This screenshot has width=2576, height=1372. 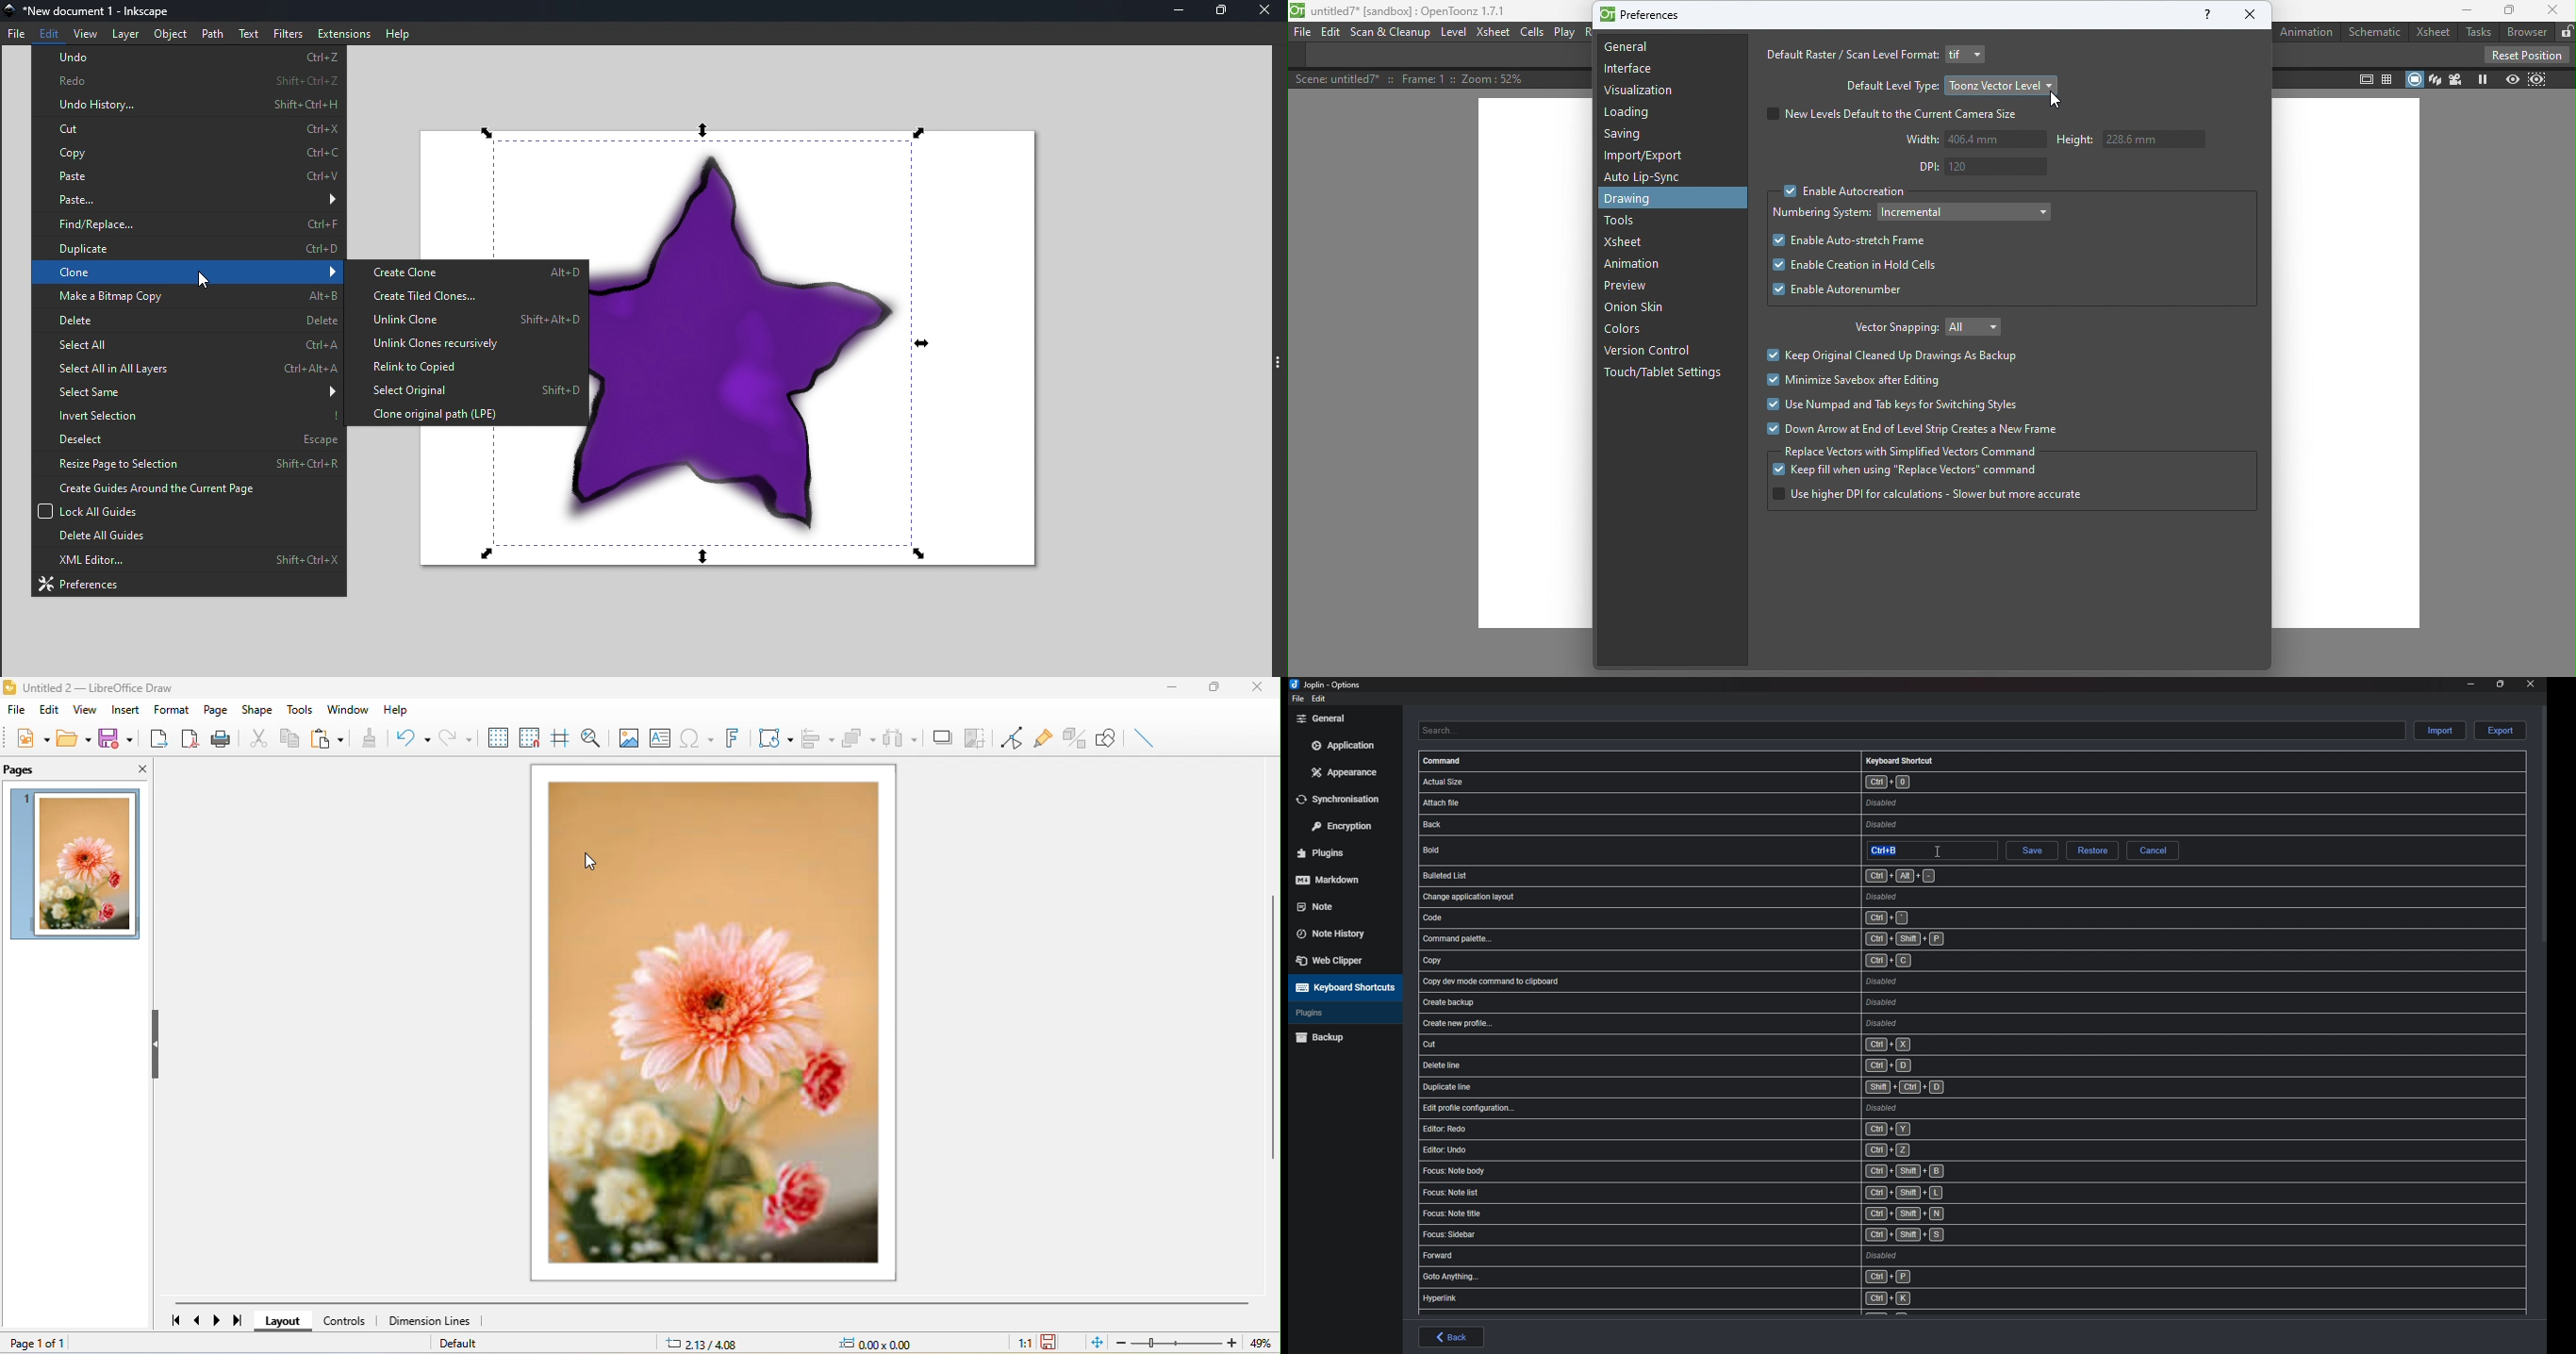 I want to click on shortcut, so click(x=1735, y=1065).